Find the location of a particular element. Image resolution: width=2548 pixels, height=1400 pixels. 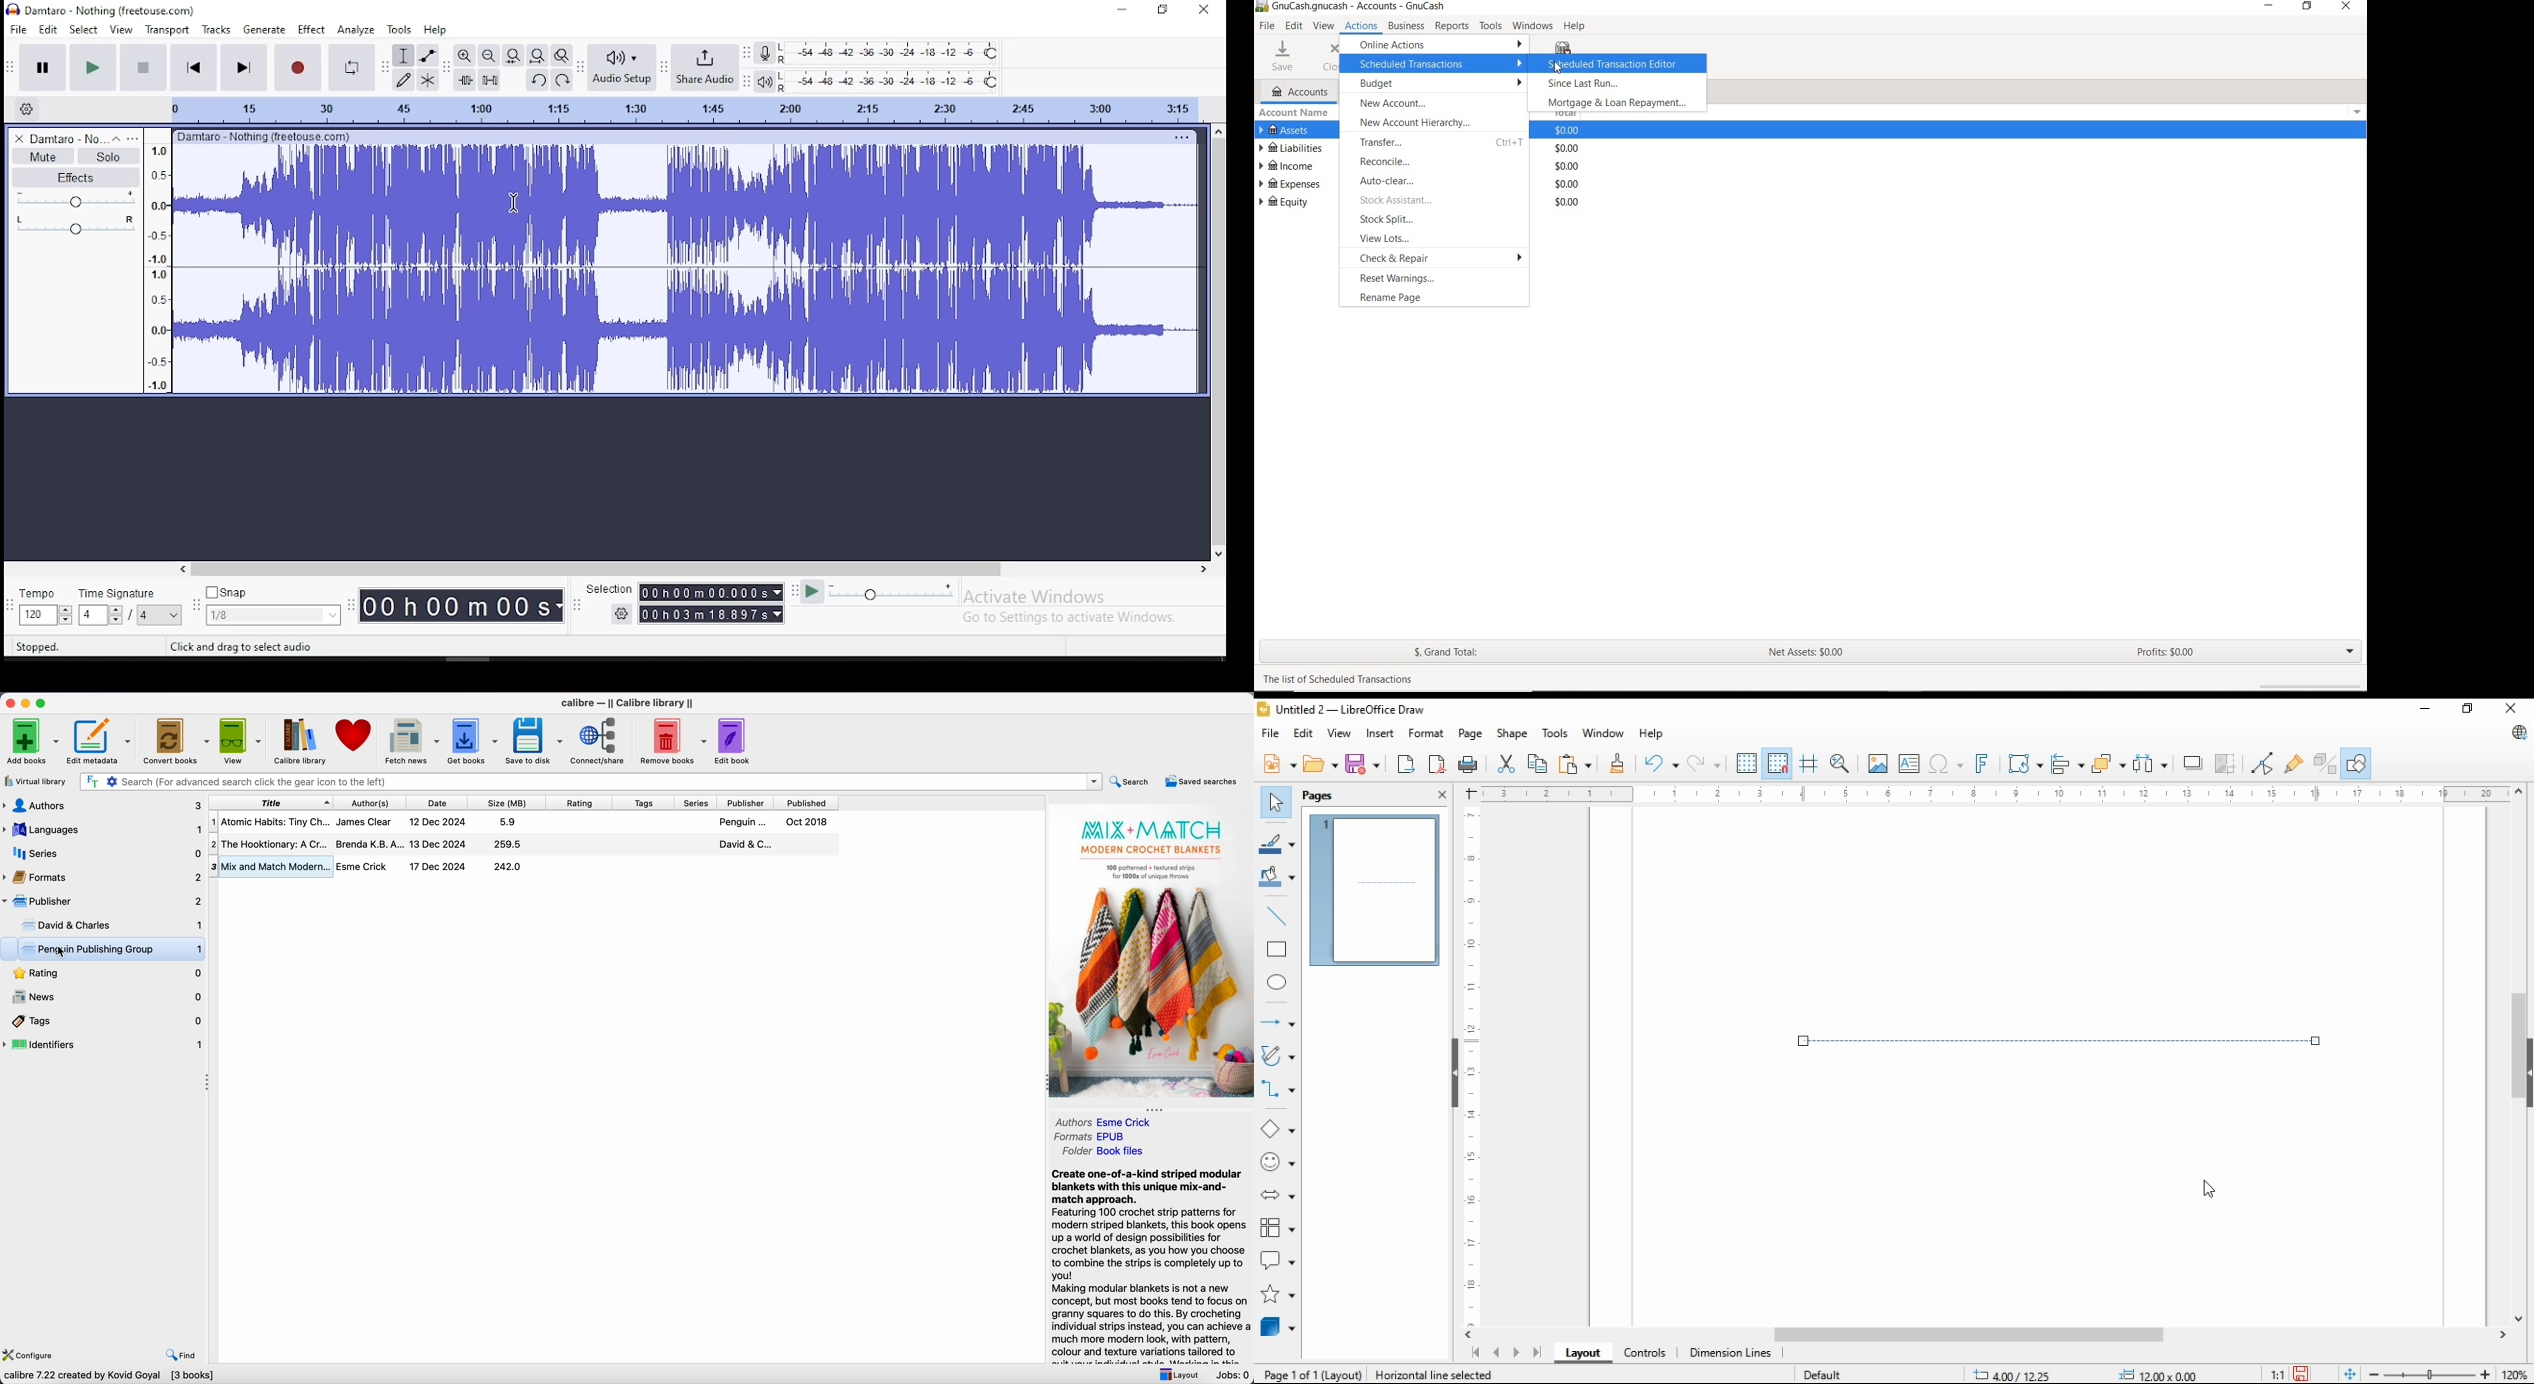

select at least three objects to distribute is located at coordinates (2150, 764).